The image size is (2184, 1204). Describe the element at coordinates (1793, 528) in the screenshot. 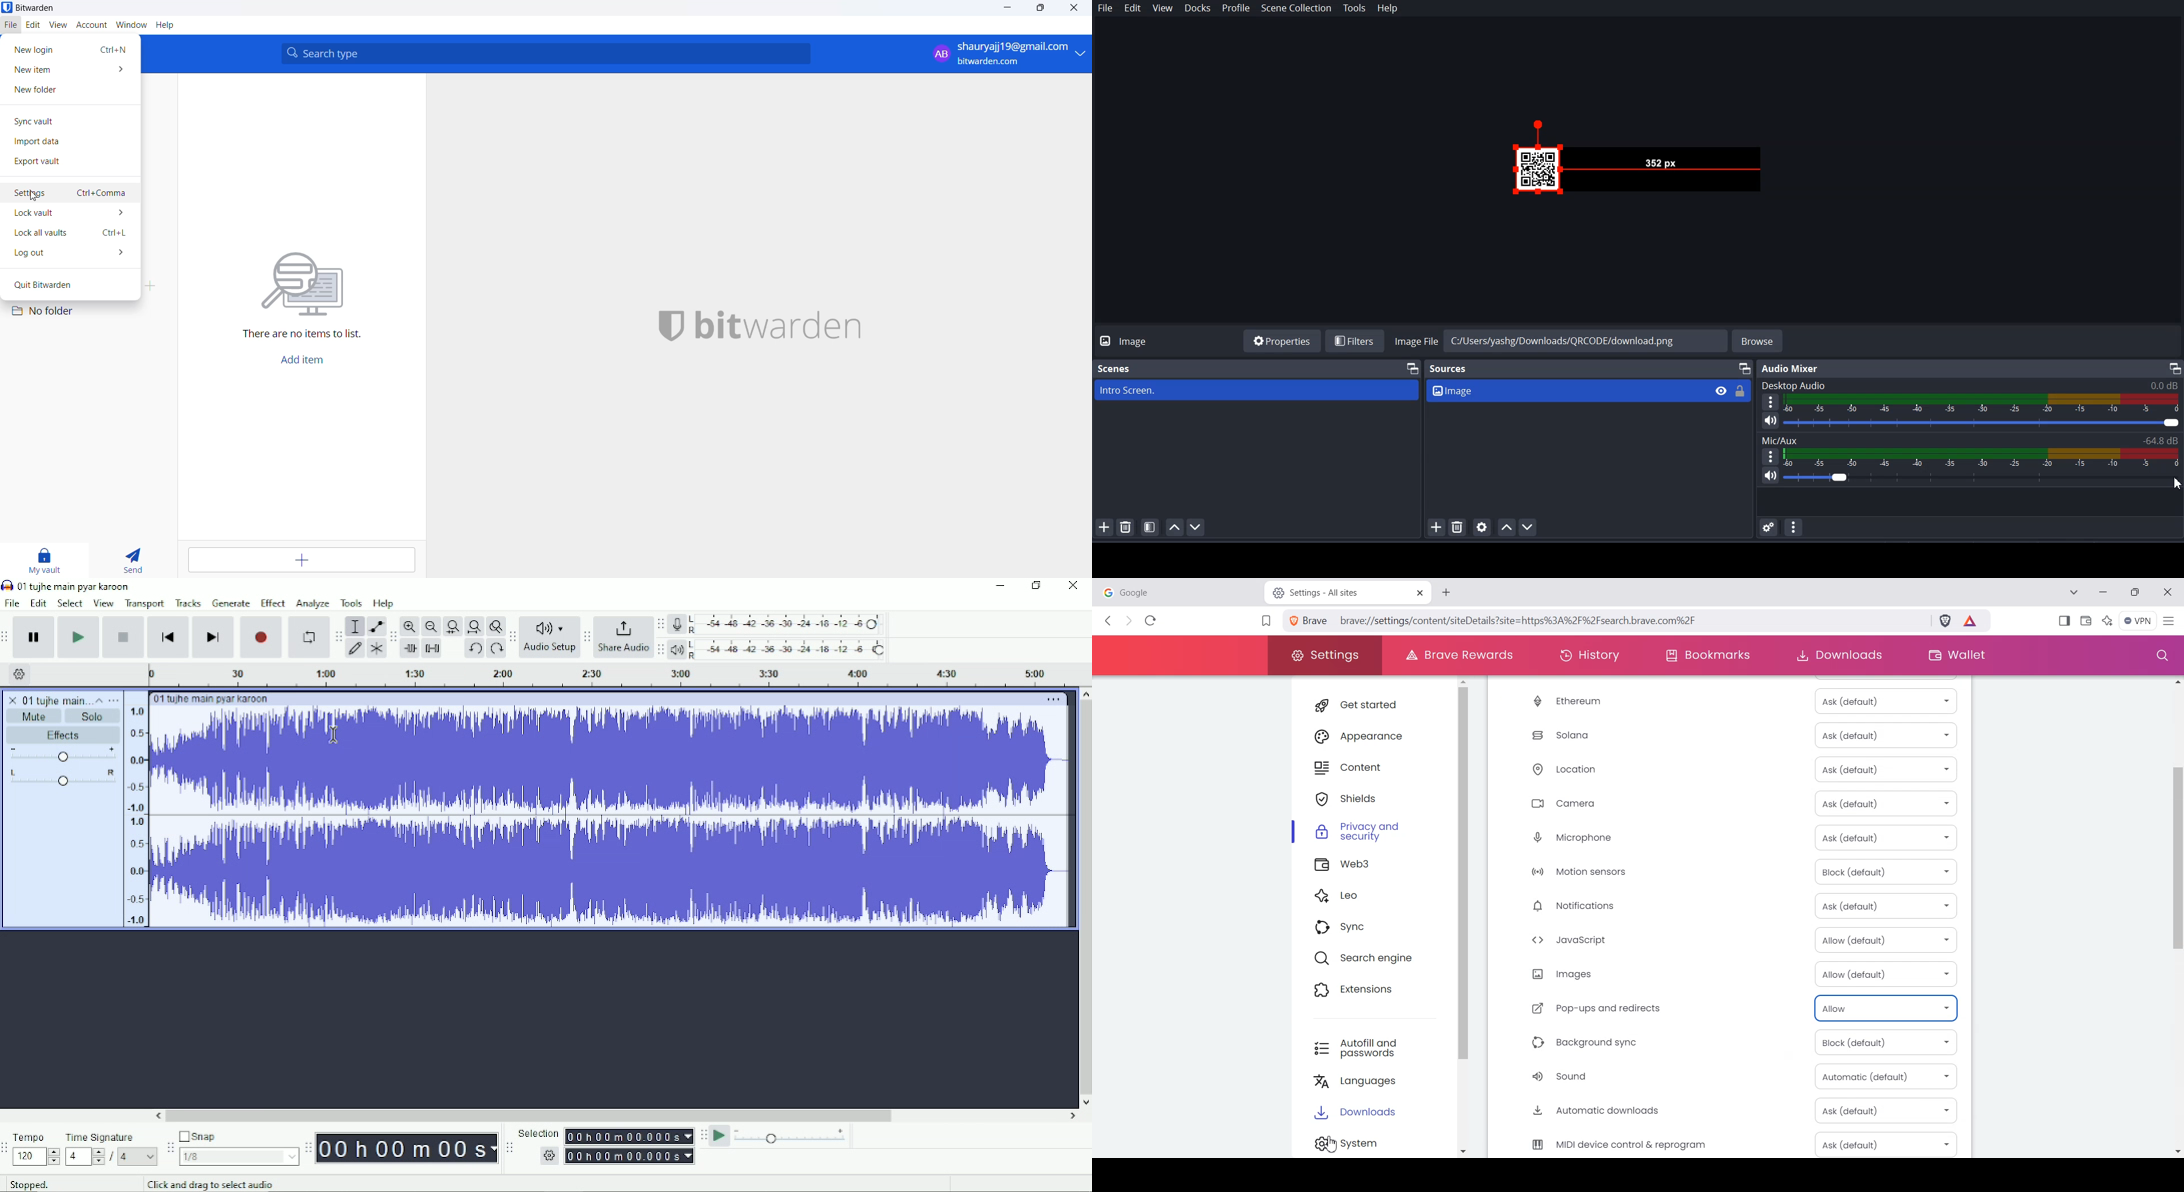

I see `Audio Mixer Menu` at that location.